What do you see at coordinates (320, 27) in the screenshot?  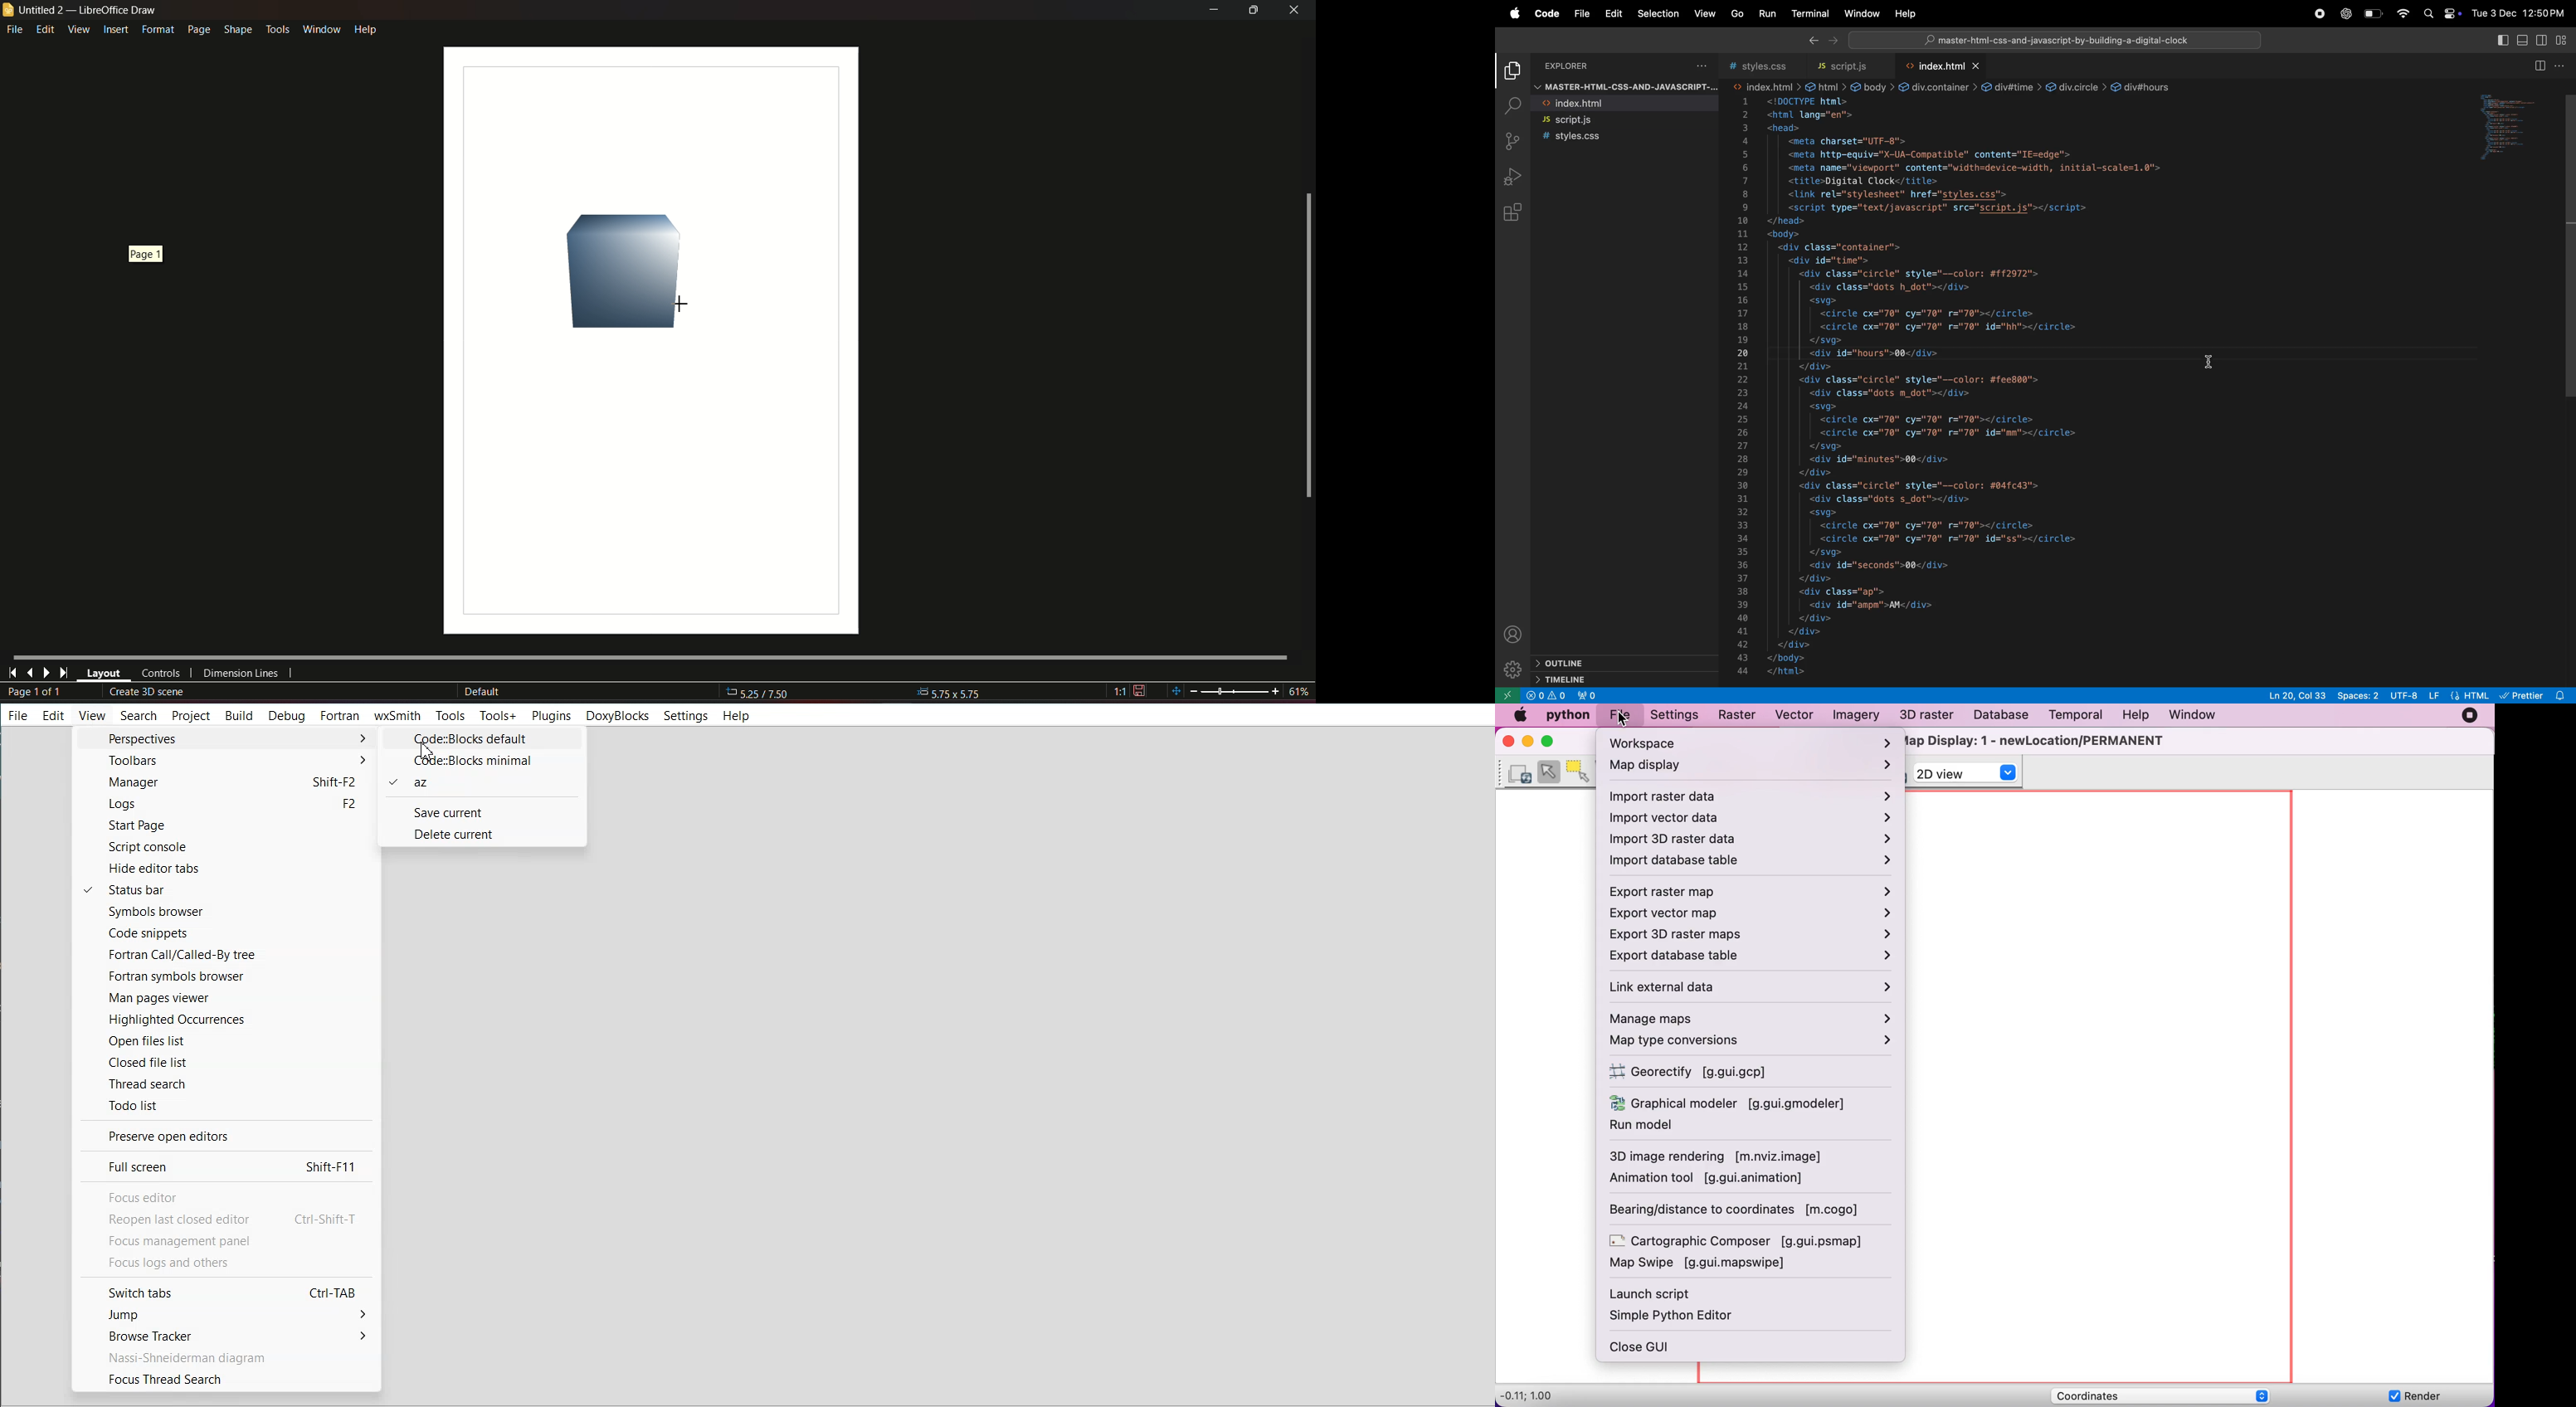 I see `window` at bounding box center [320, 27].